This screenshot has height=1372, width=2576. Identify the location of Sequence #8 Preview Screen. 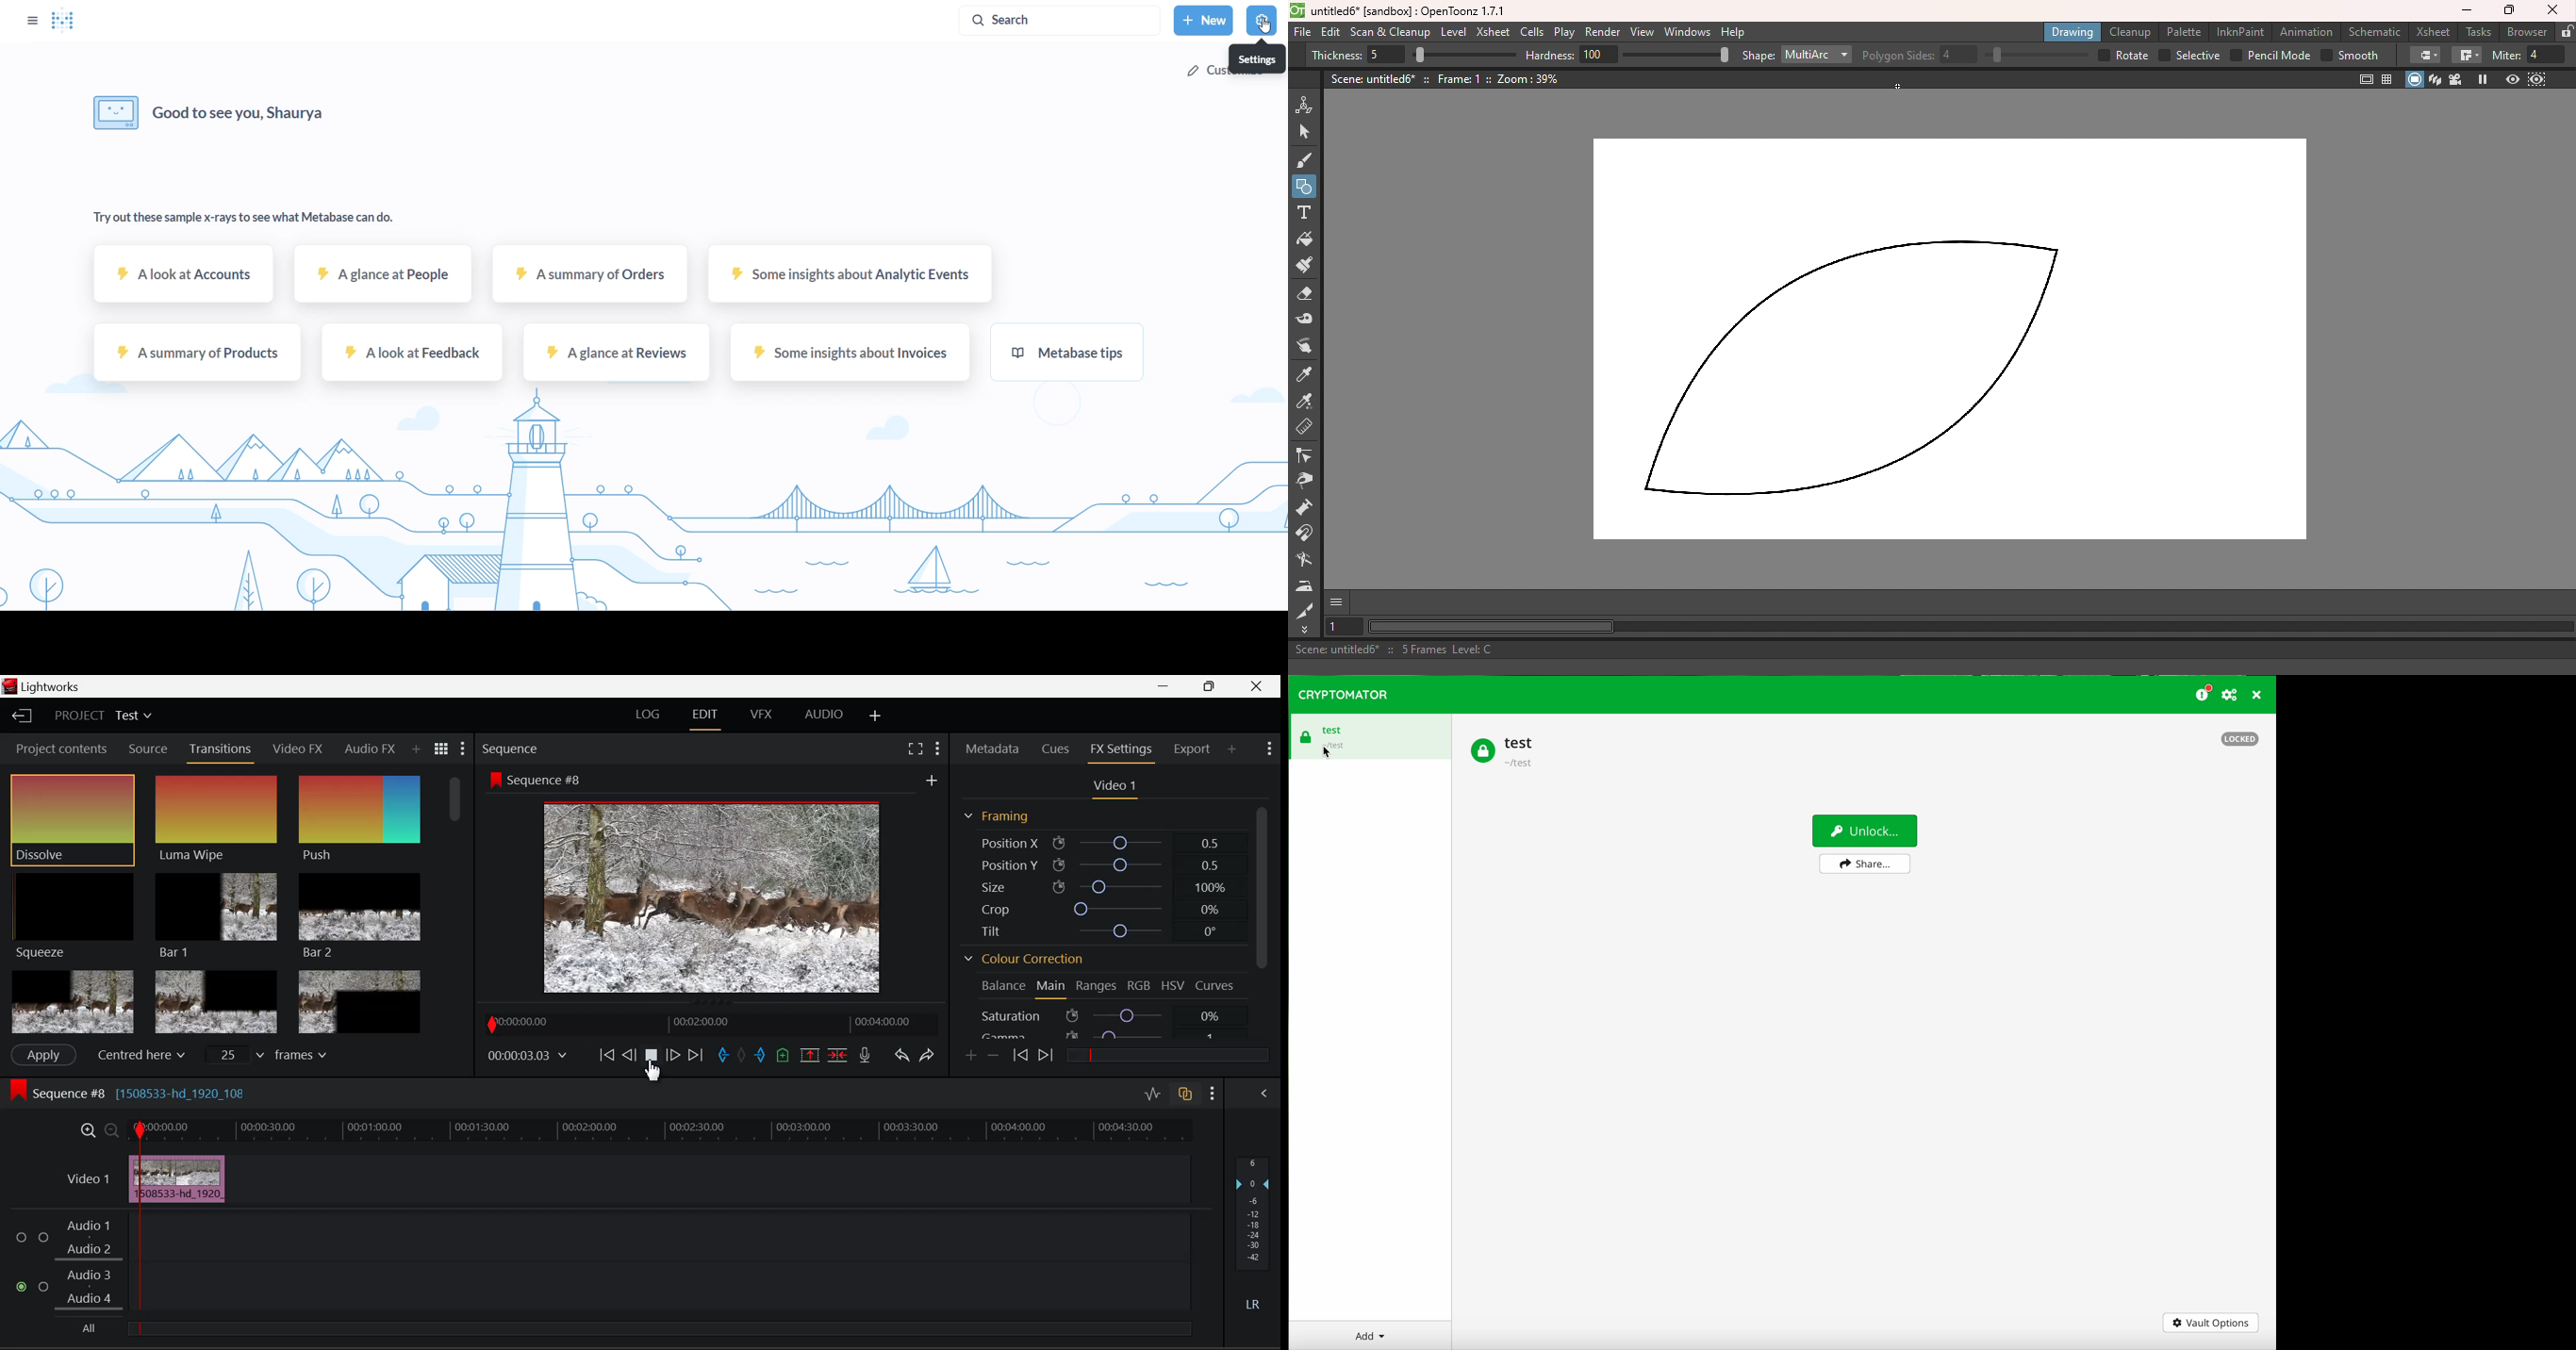
(712, 883).